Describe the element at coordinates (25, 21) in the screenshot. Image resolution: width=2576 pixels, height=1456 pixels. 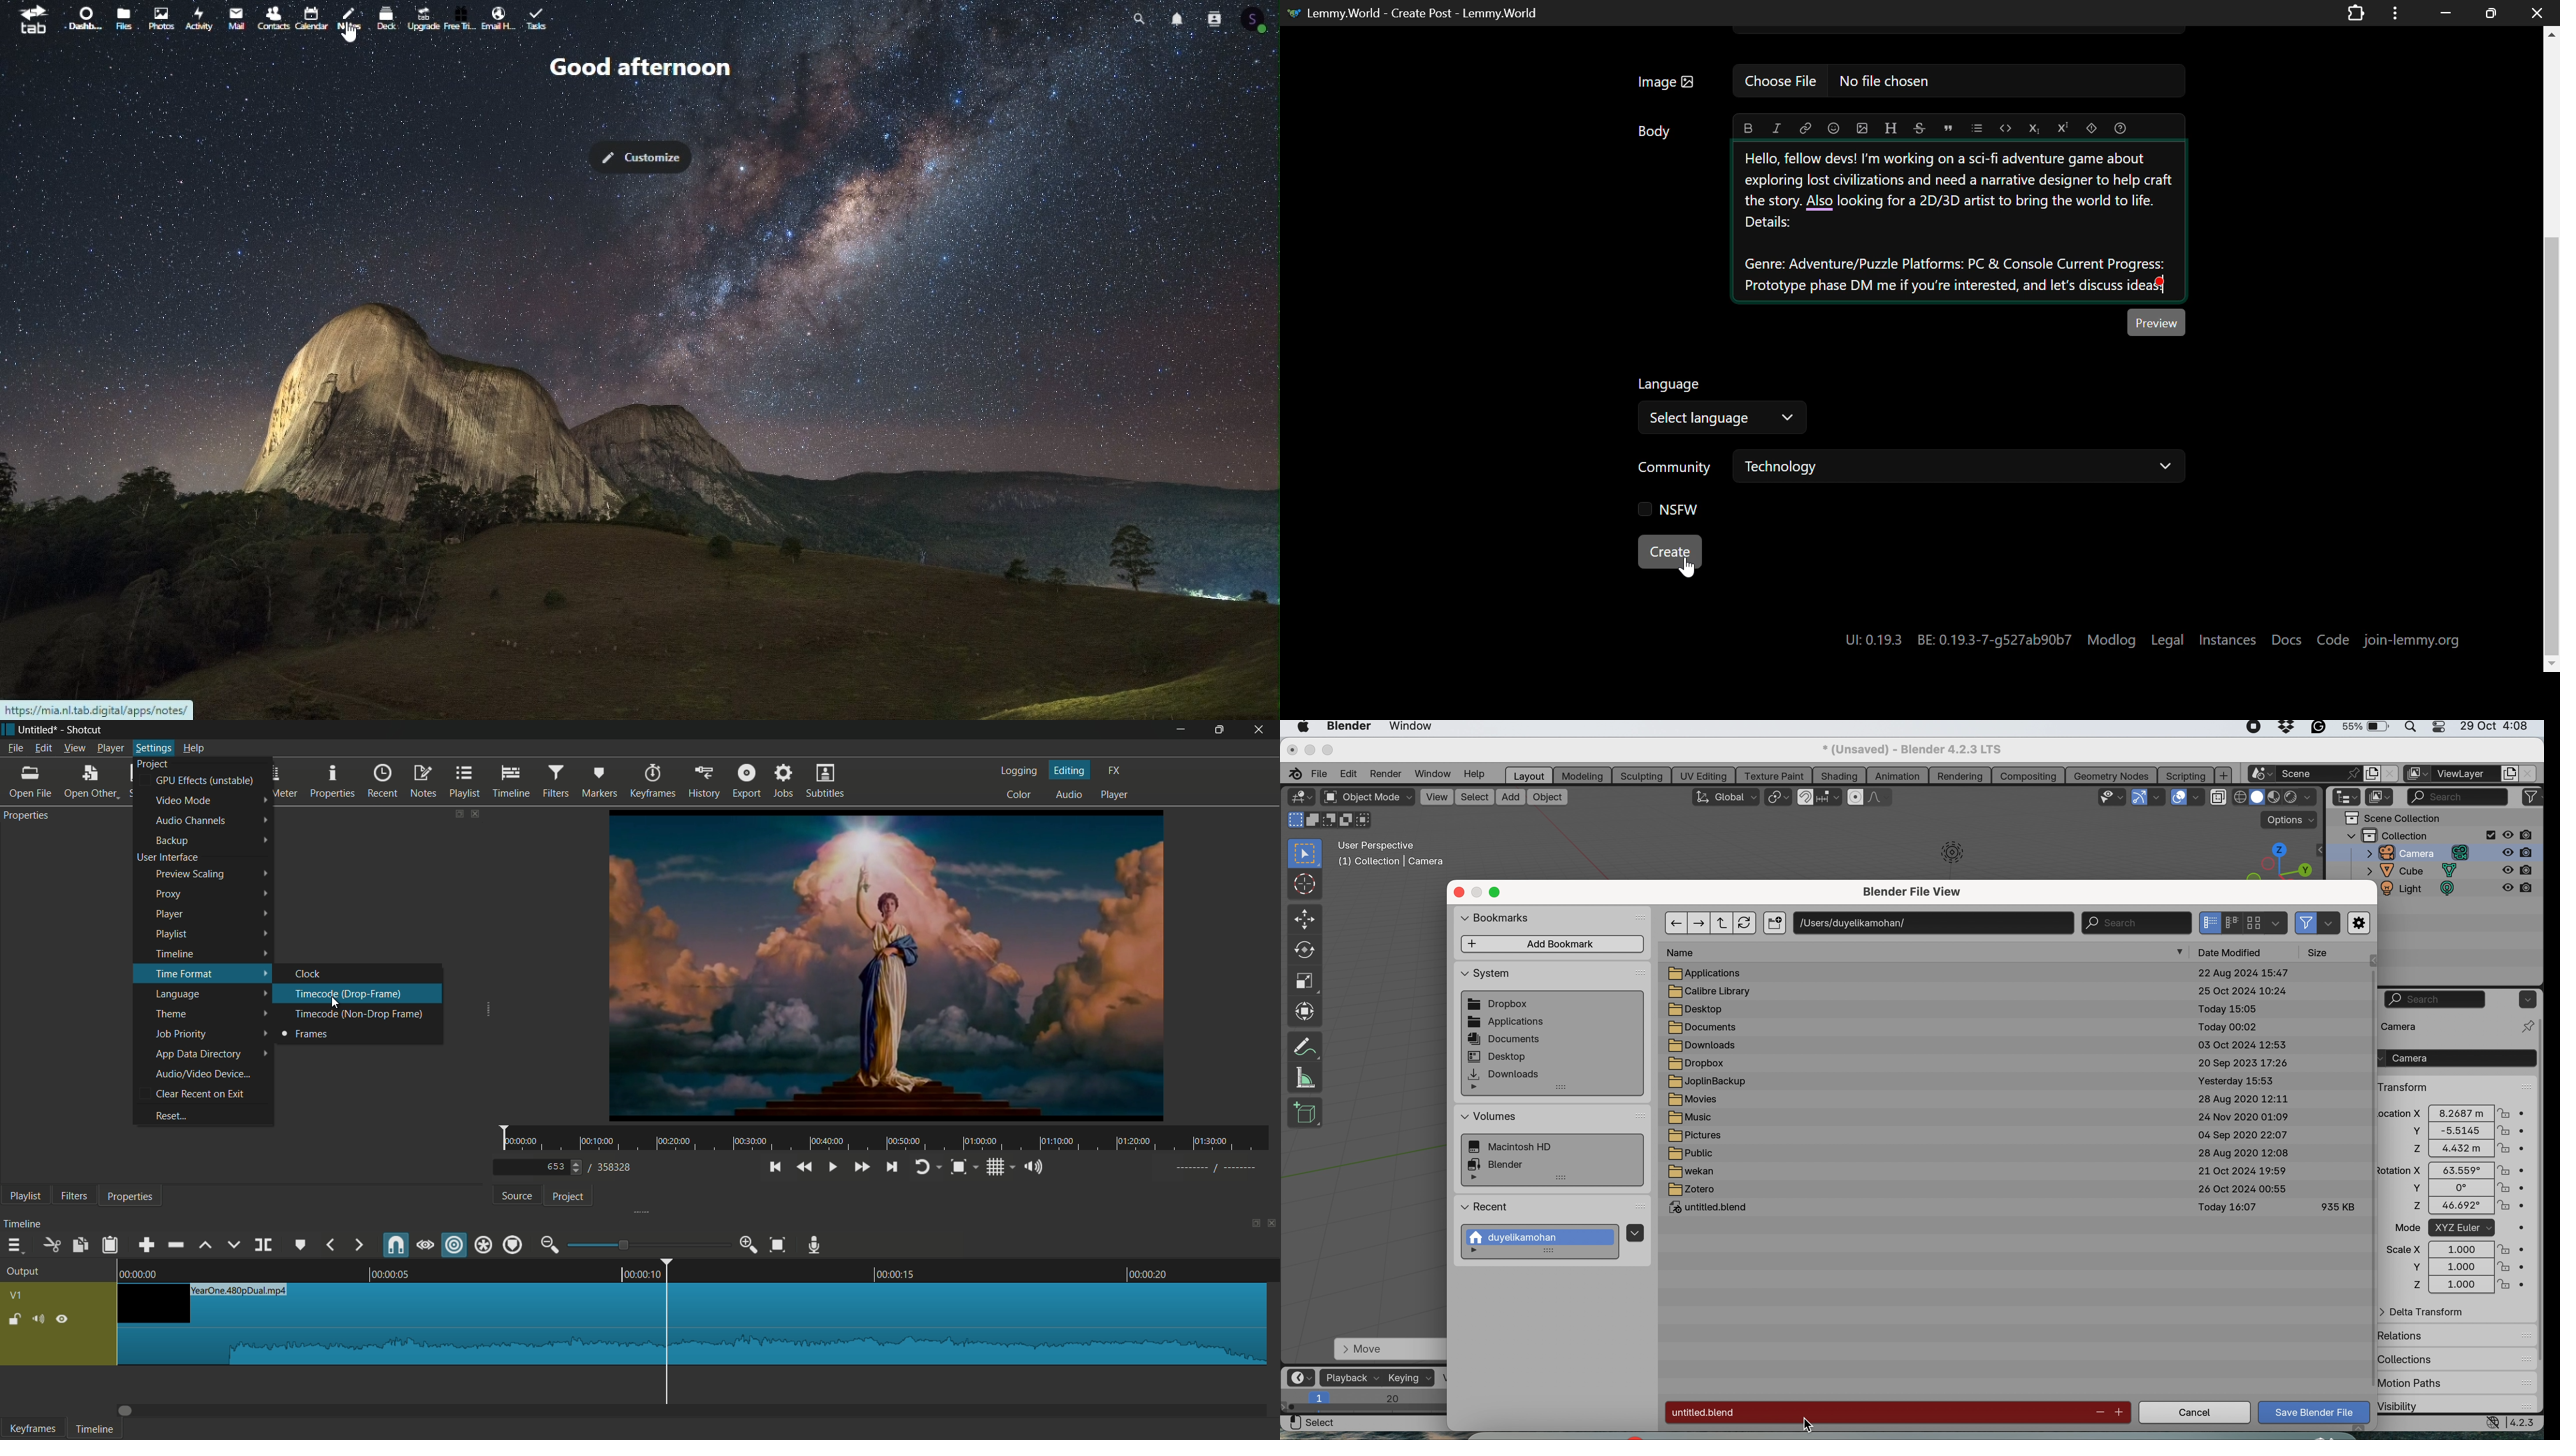
I see `tab` at that location.